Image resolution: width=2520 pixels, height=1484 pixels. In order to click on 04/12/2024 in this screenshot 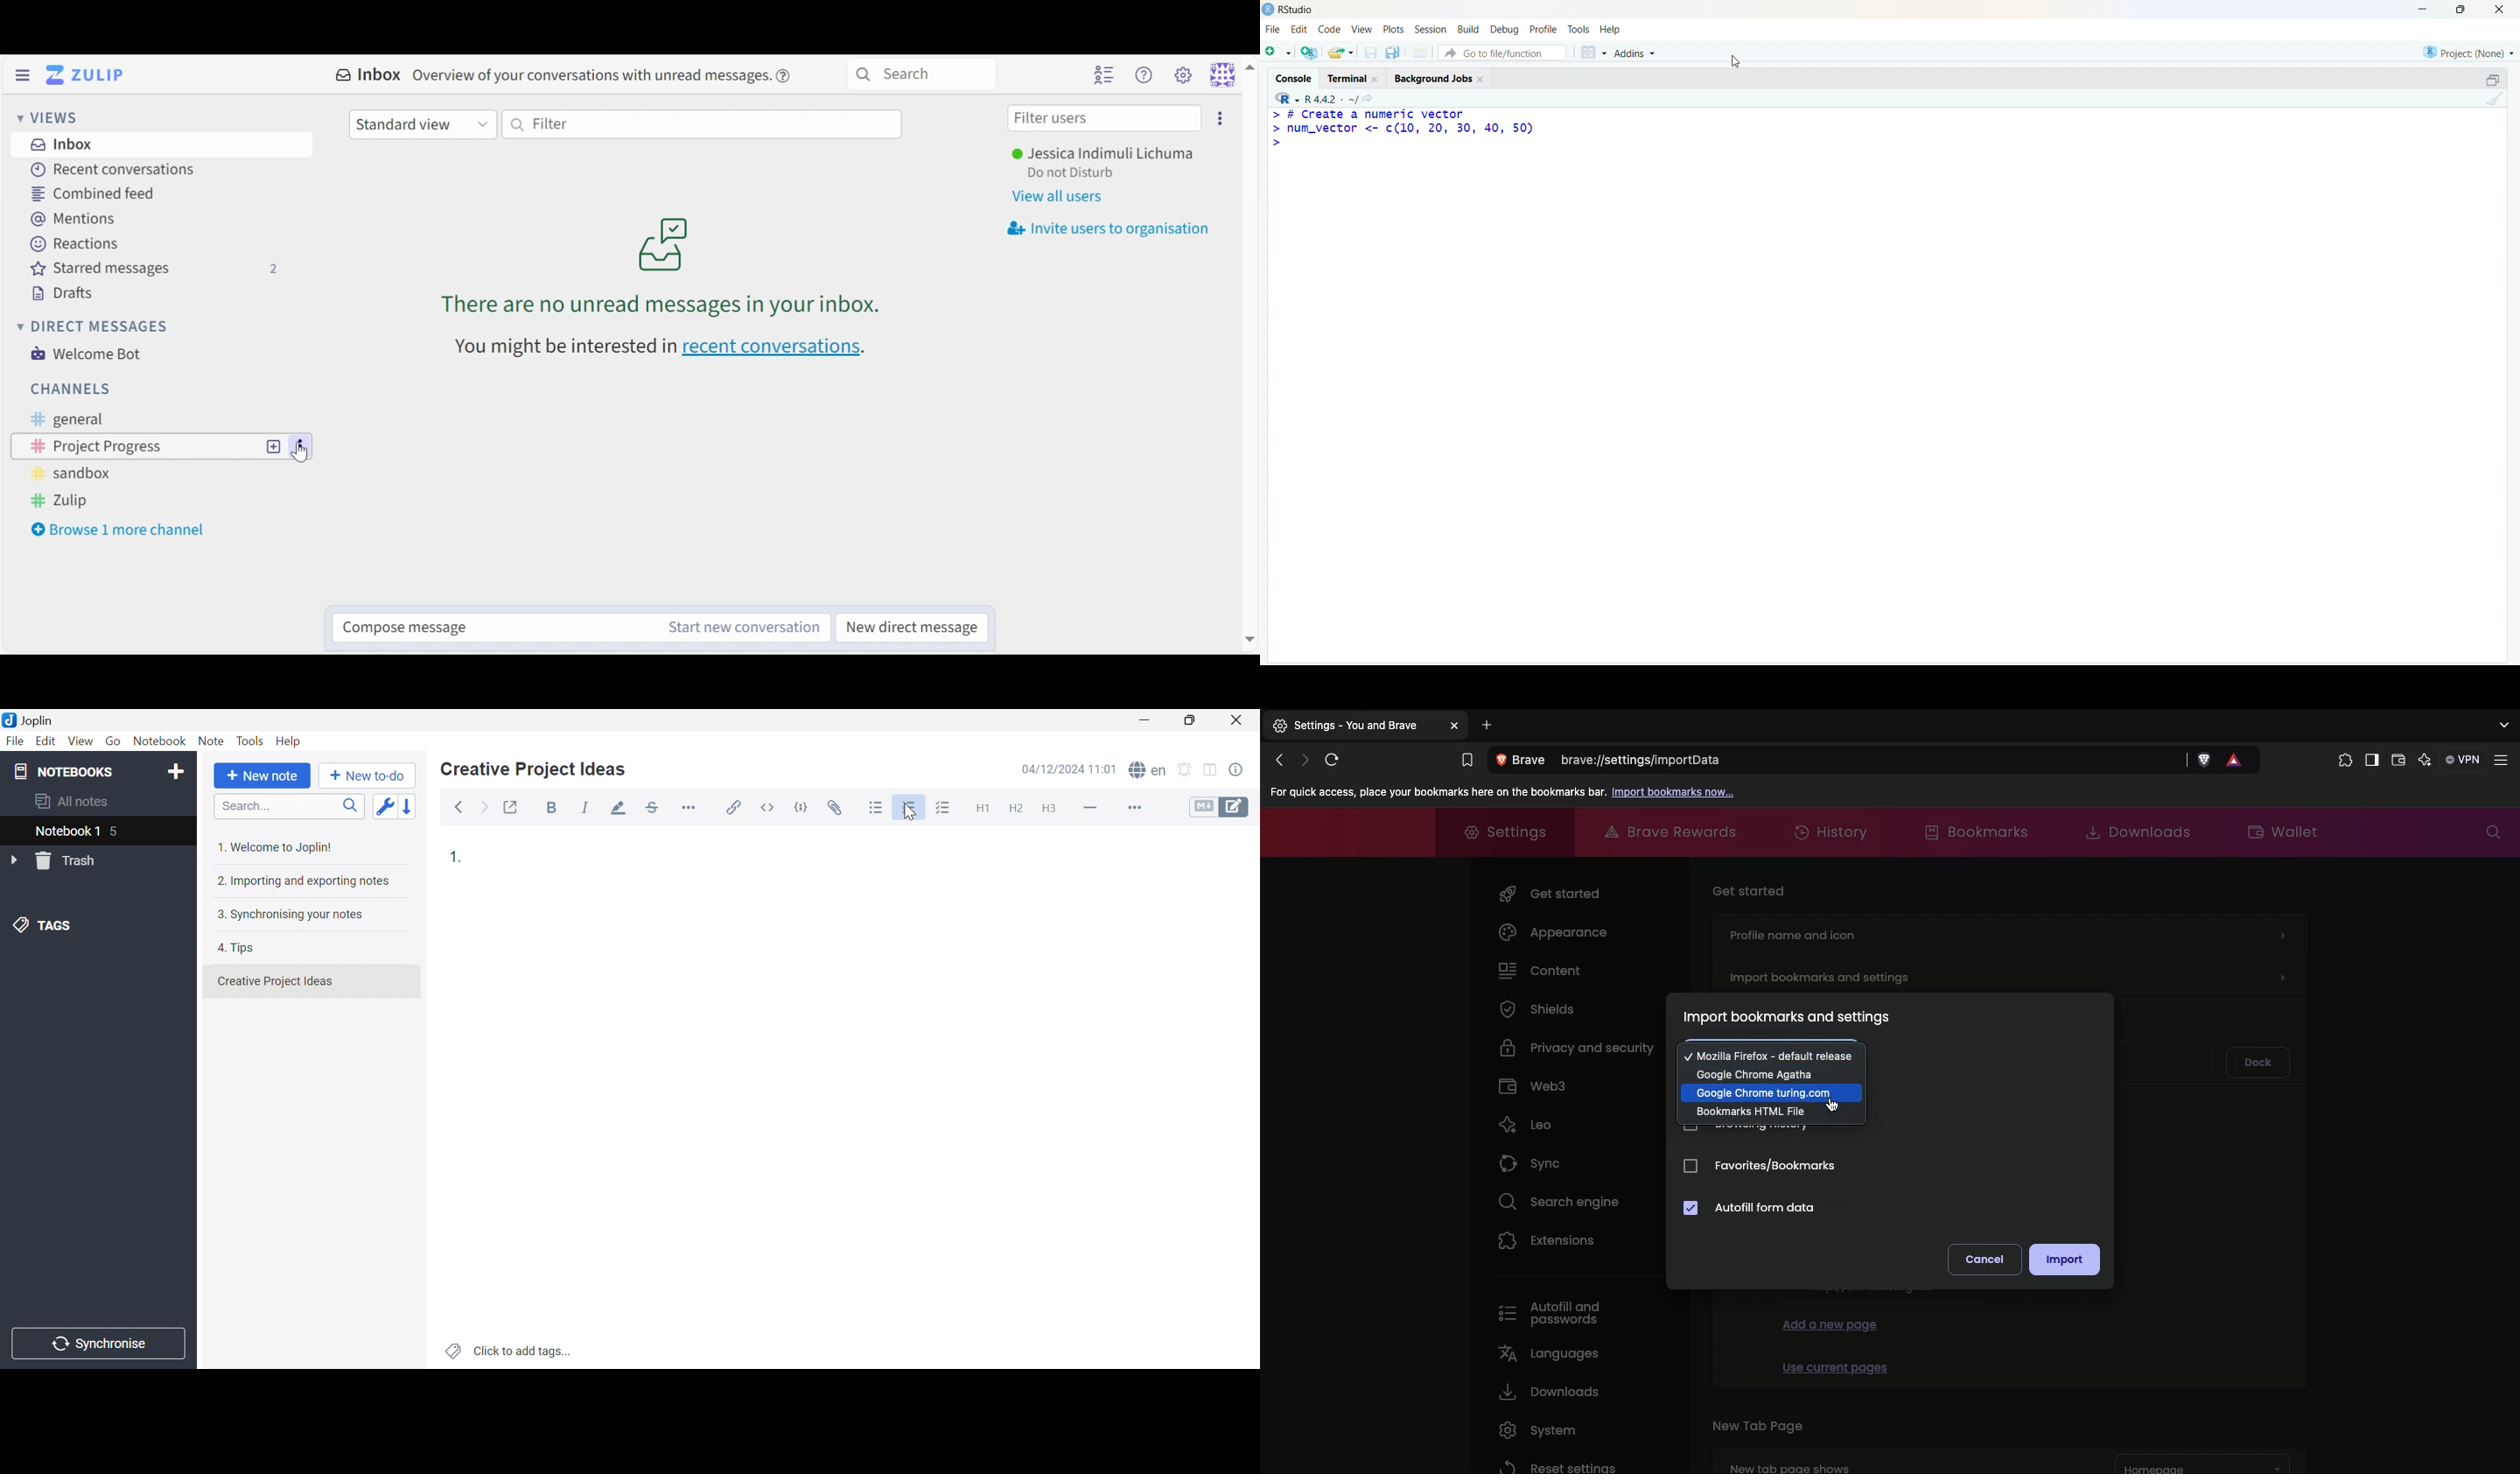, I will do `click(1066, 769)`.